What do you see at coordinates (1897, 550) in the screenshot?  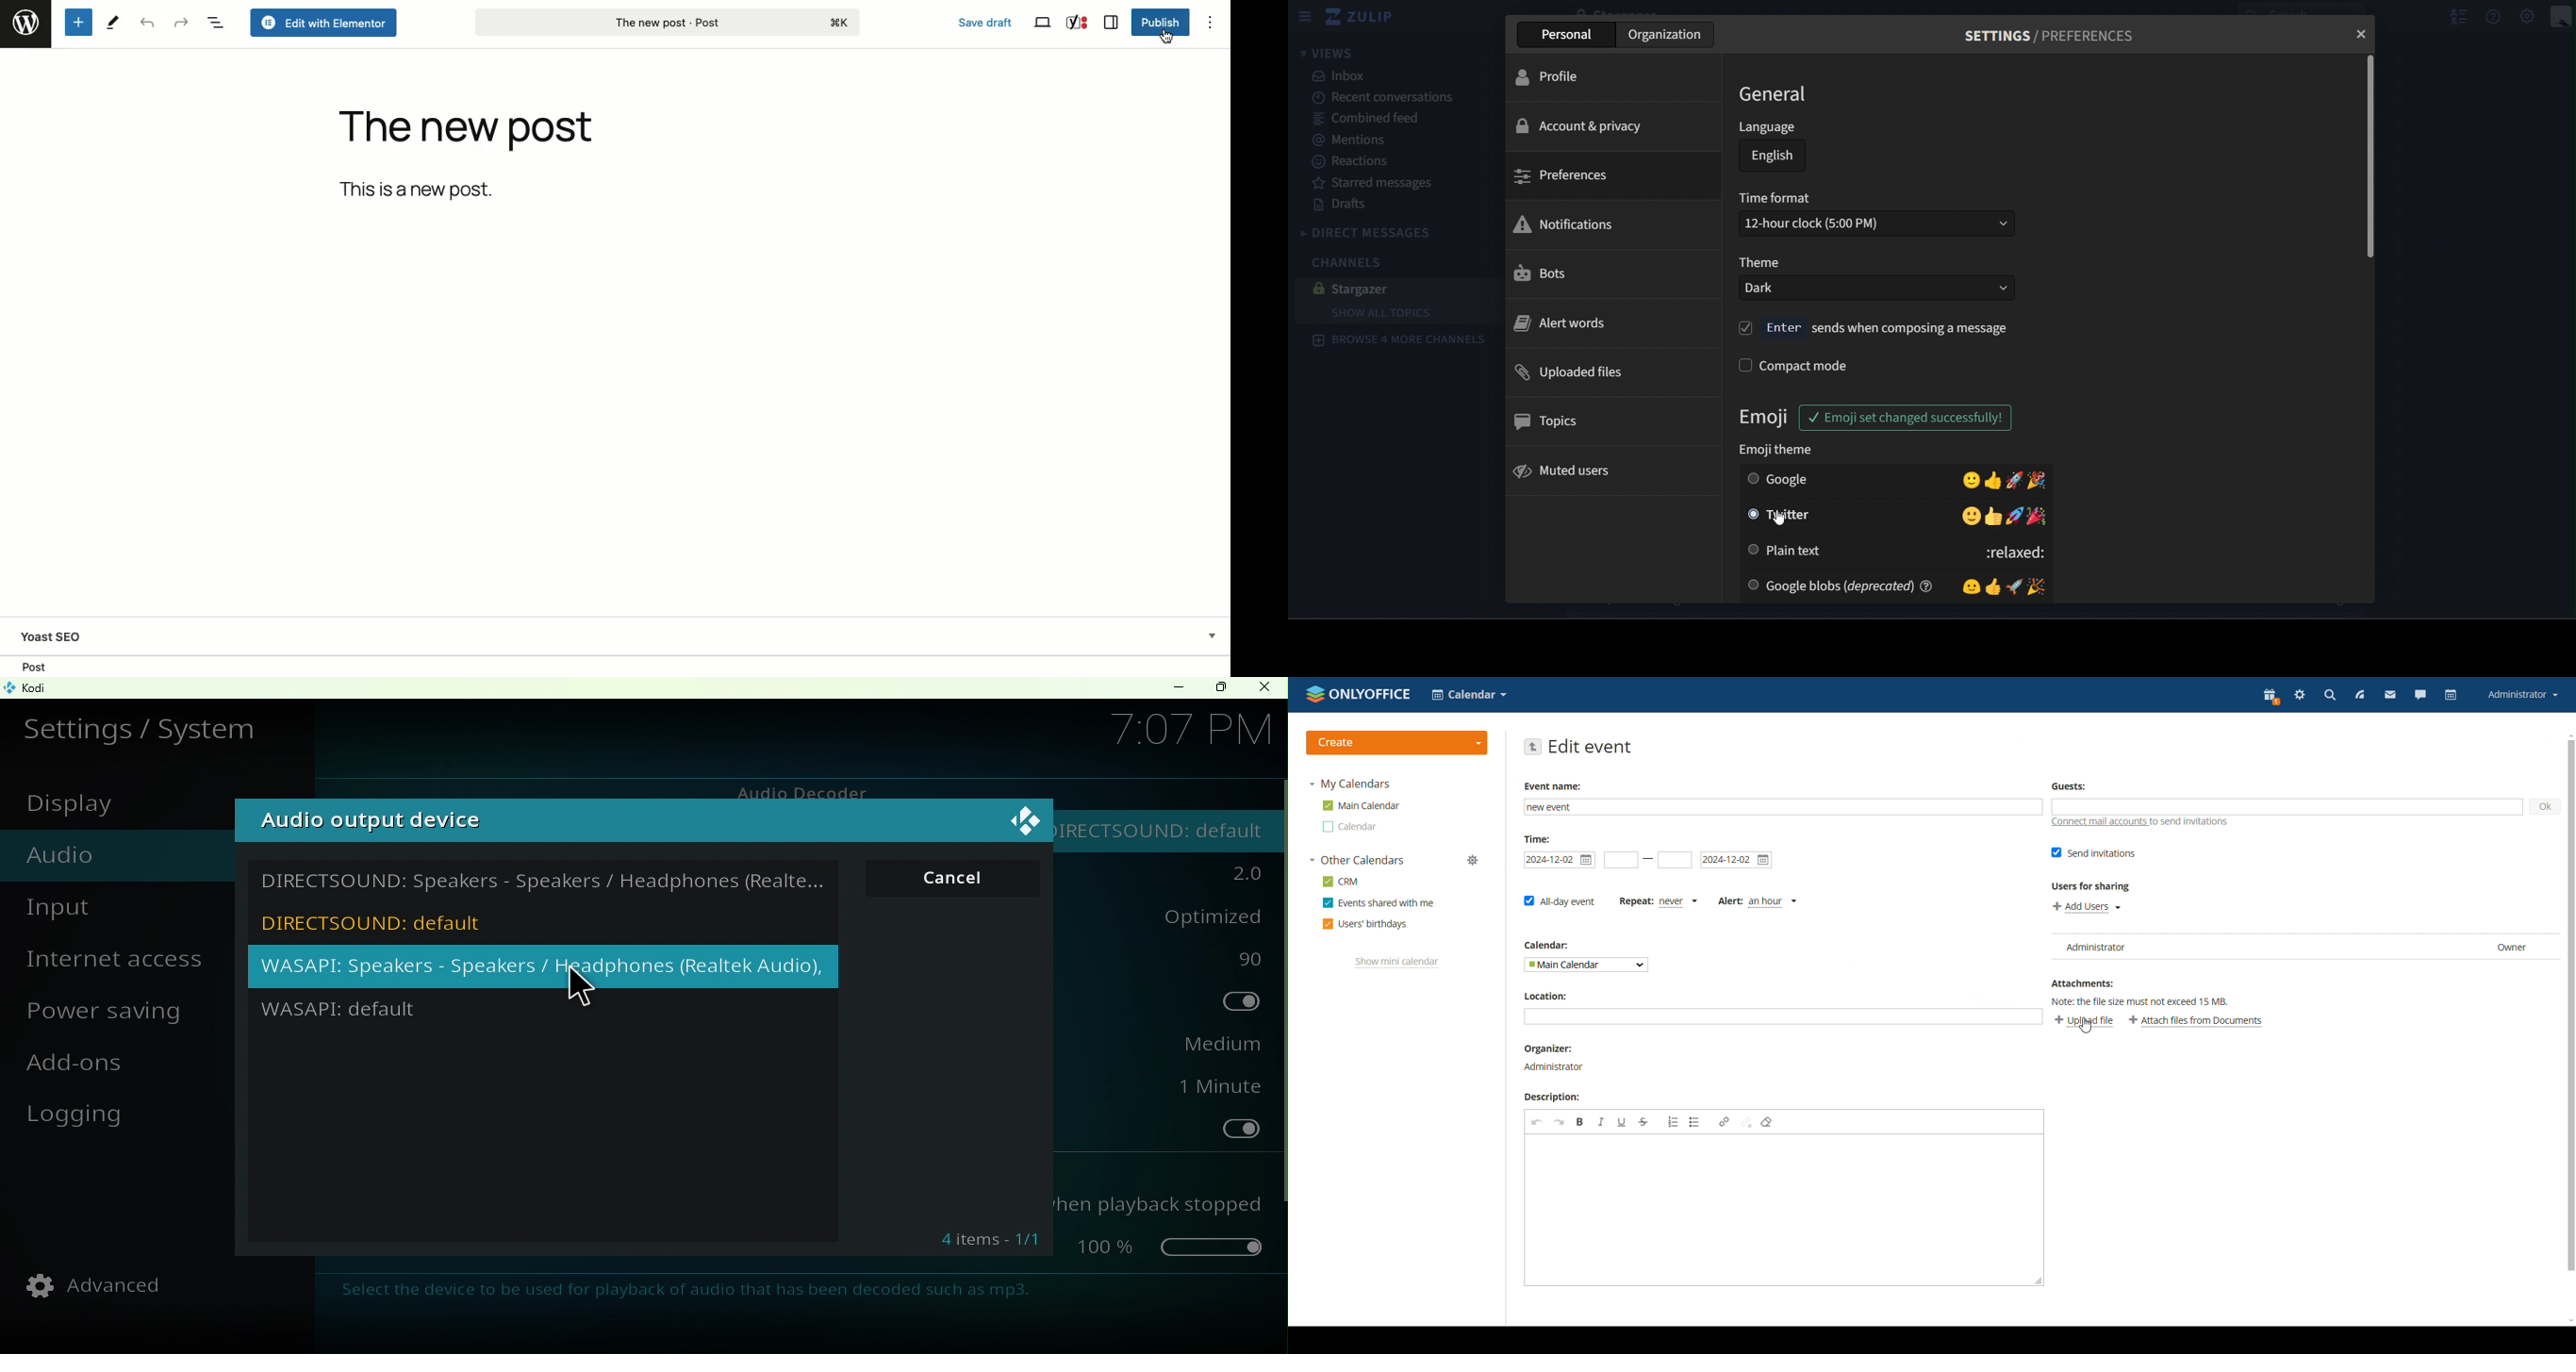 I see `plain text` at bounding box center [1897, 550].